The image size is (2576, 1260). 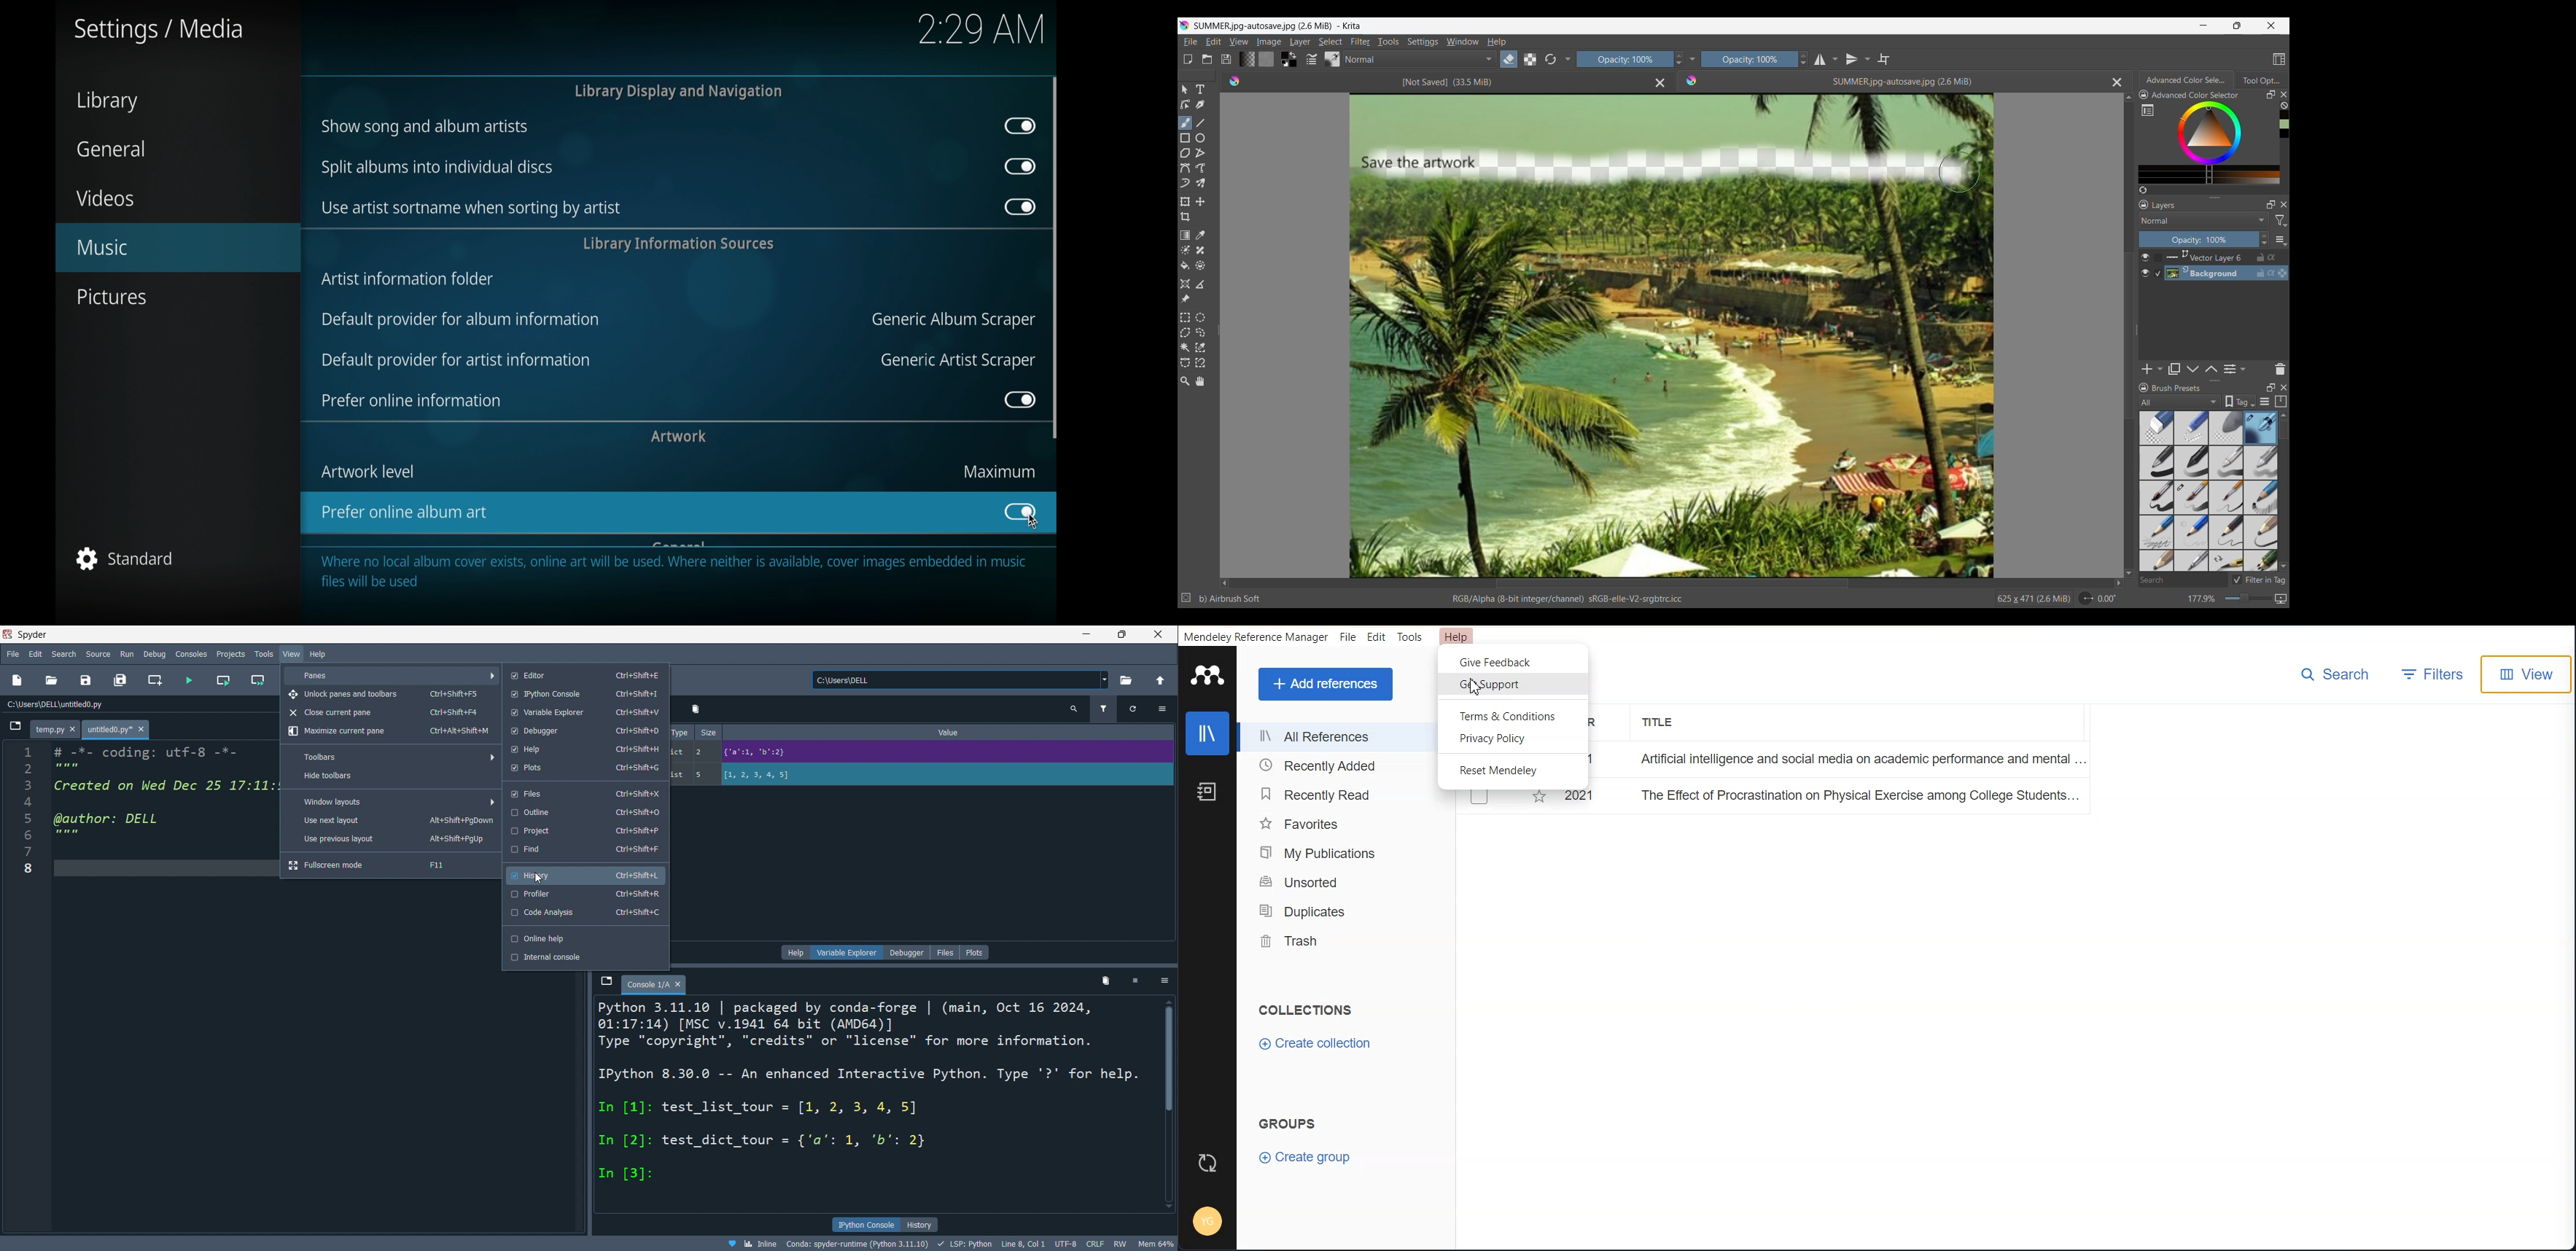 I want to click on Window, so click(x=1463, y=42).